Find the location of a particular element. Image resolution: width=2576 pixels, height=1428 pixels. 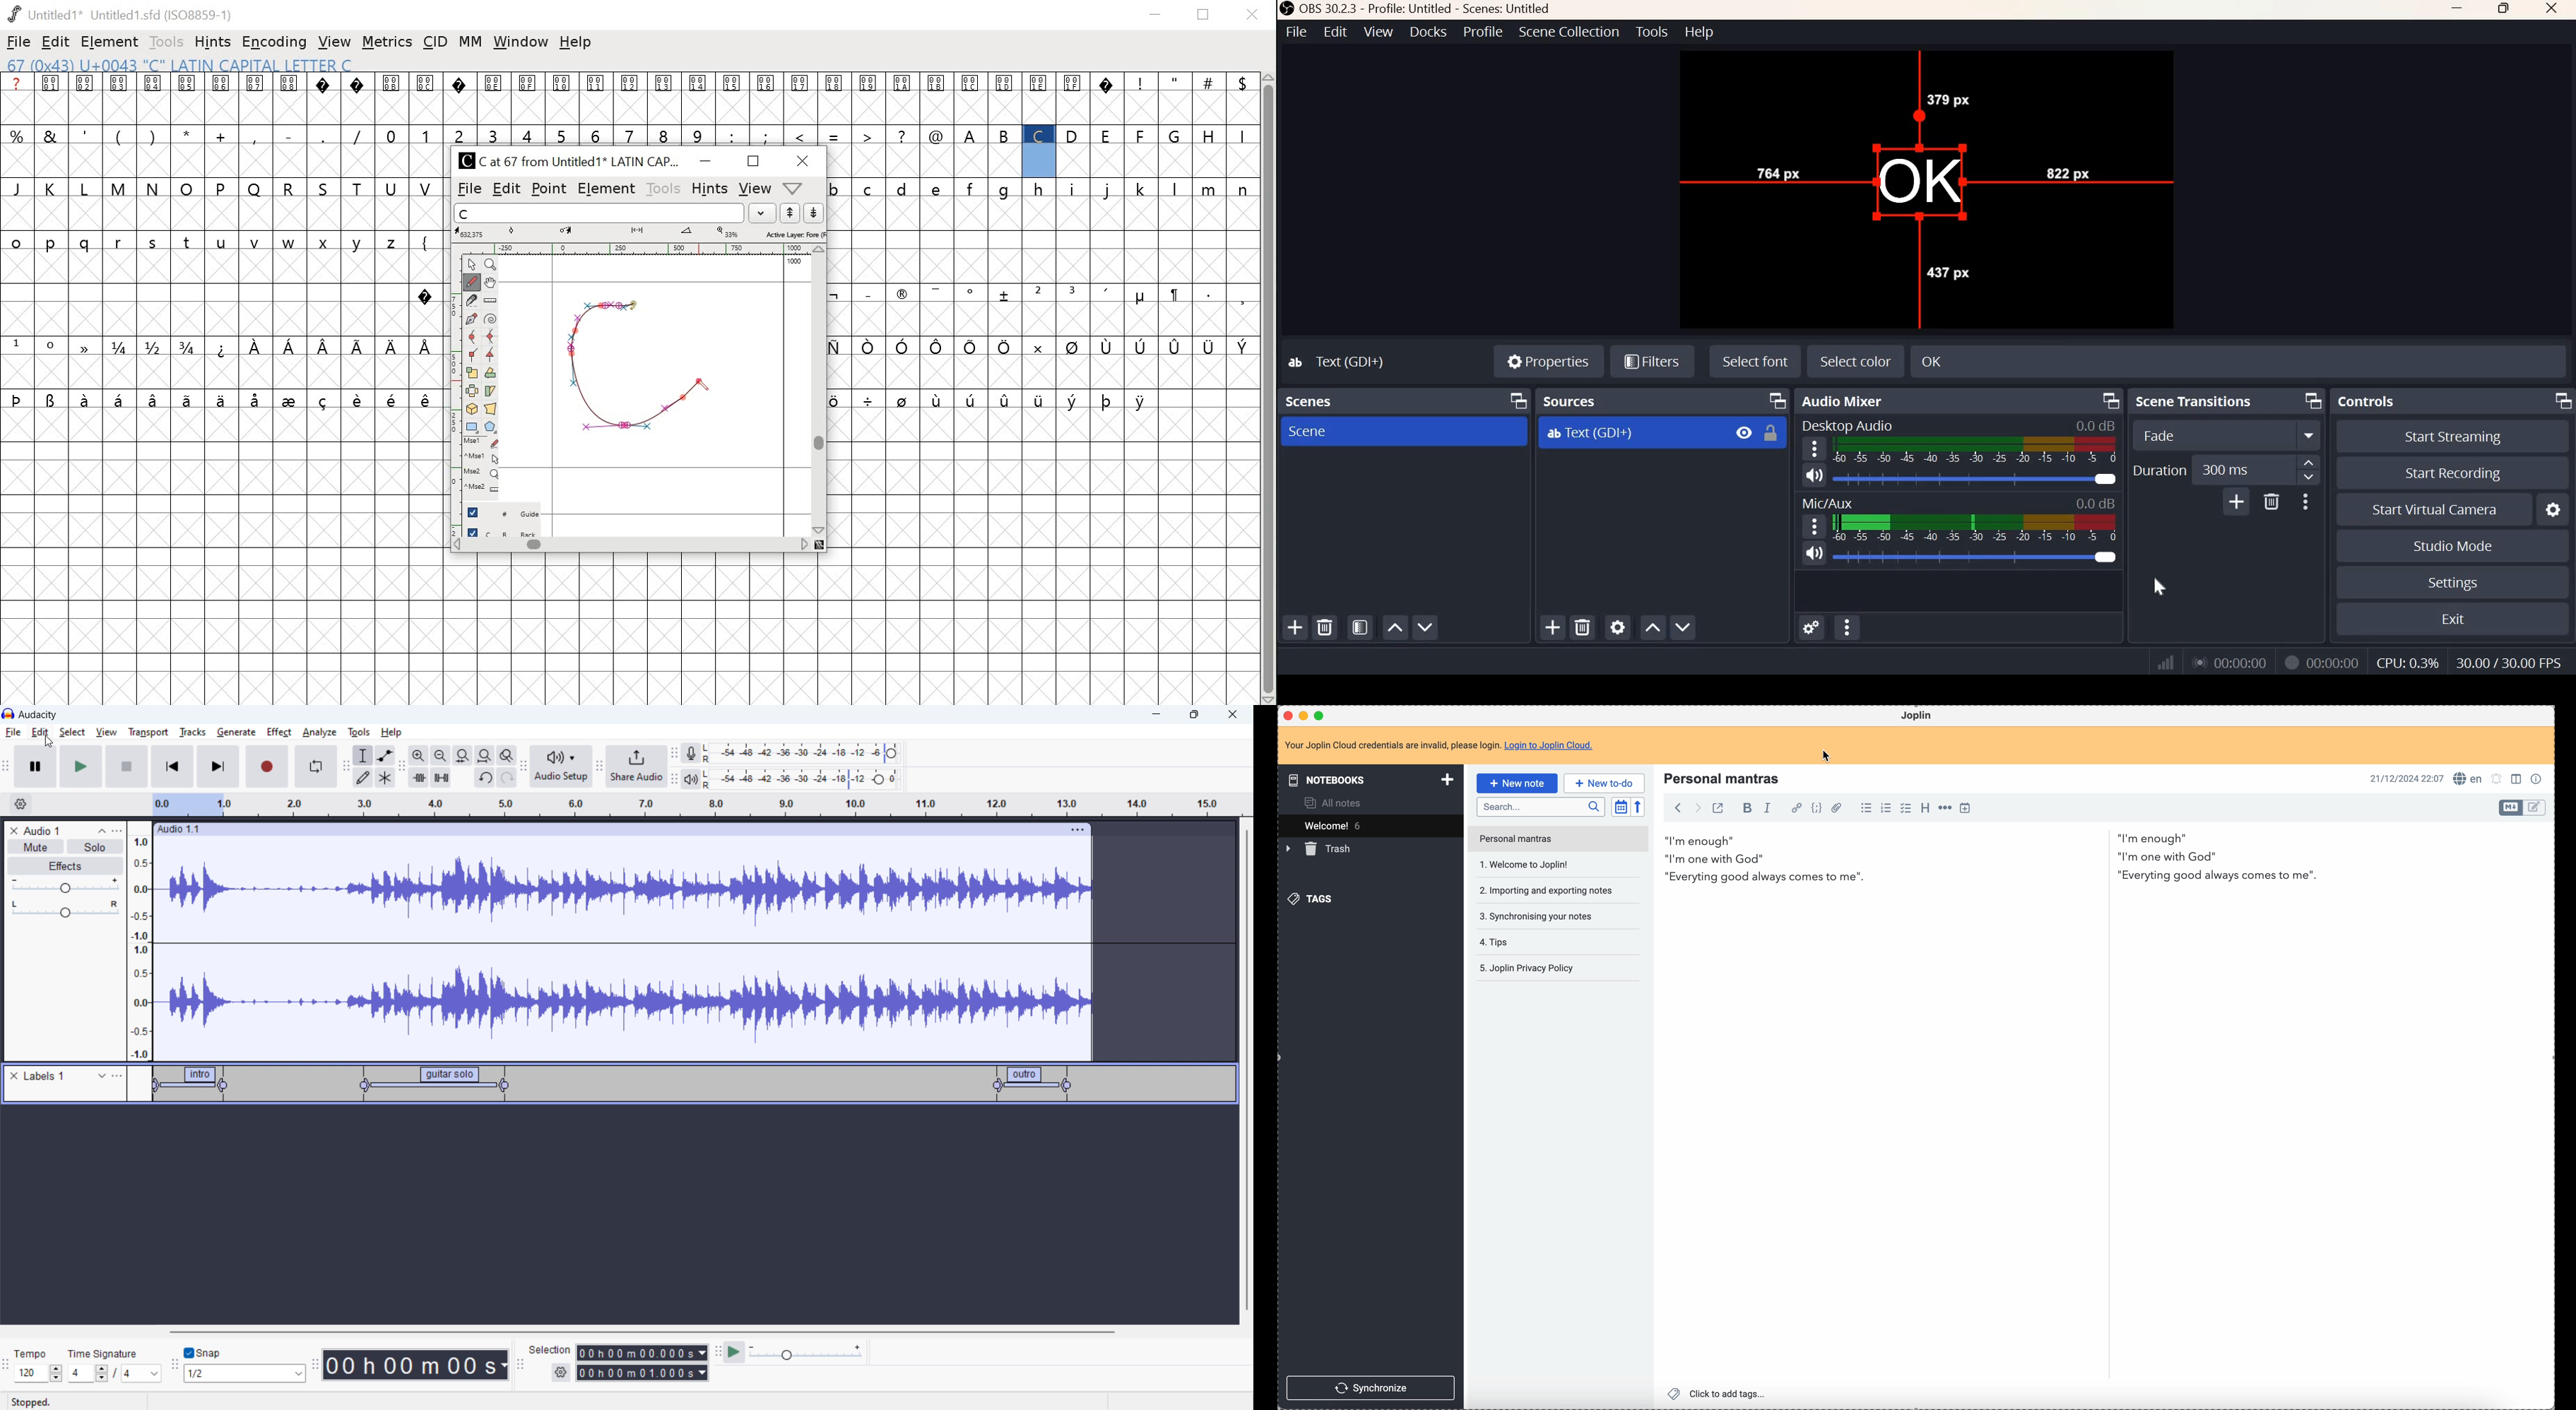

skip to start is located at coordinates (172, 766).